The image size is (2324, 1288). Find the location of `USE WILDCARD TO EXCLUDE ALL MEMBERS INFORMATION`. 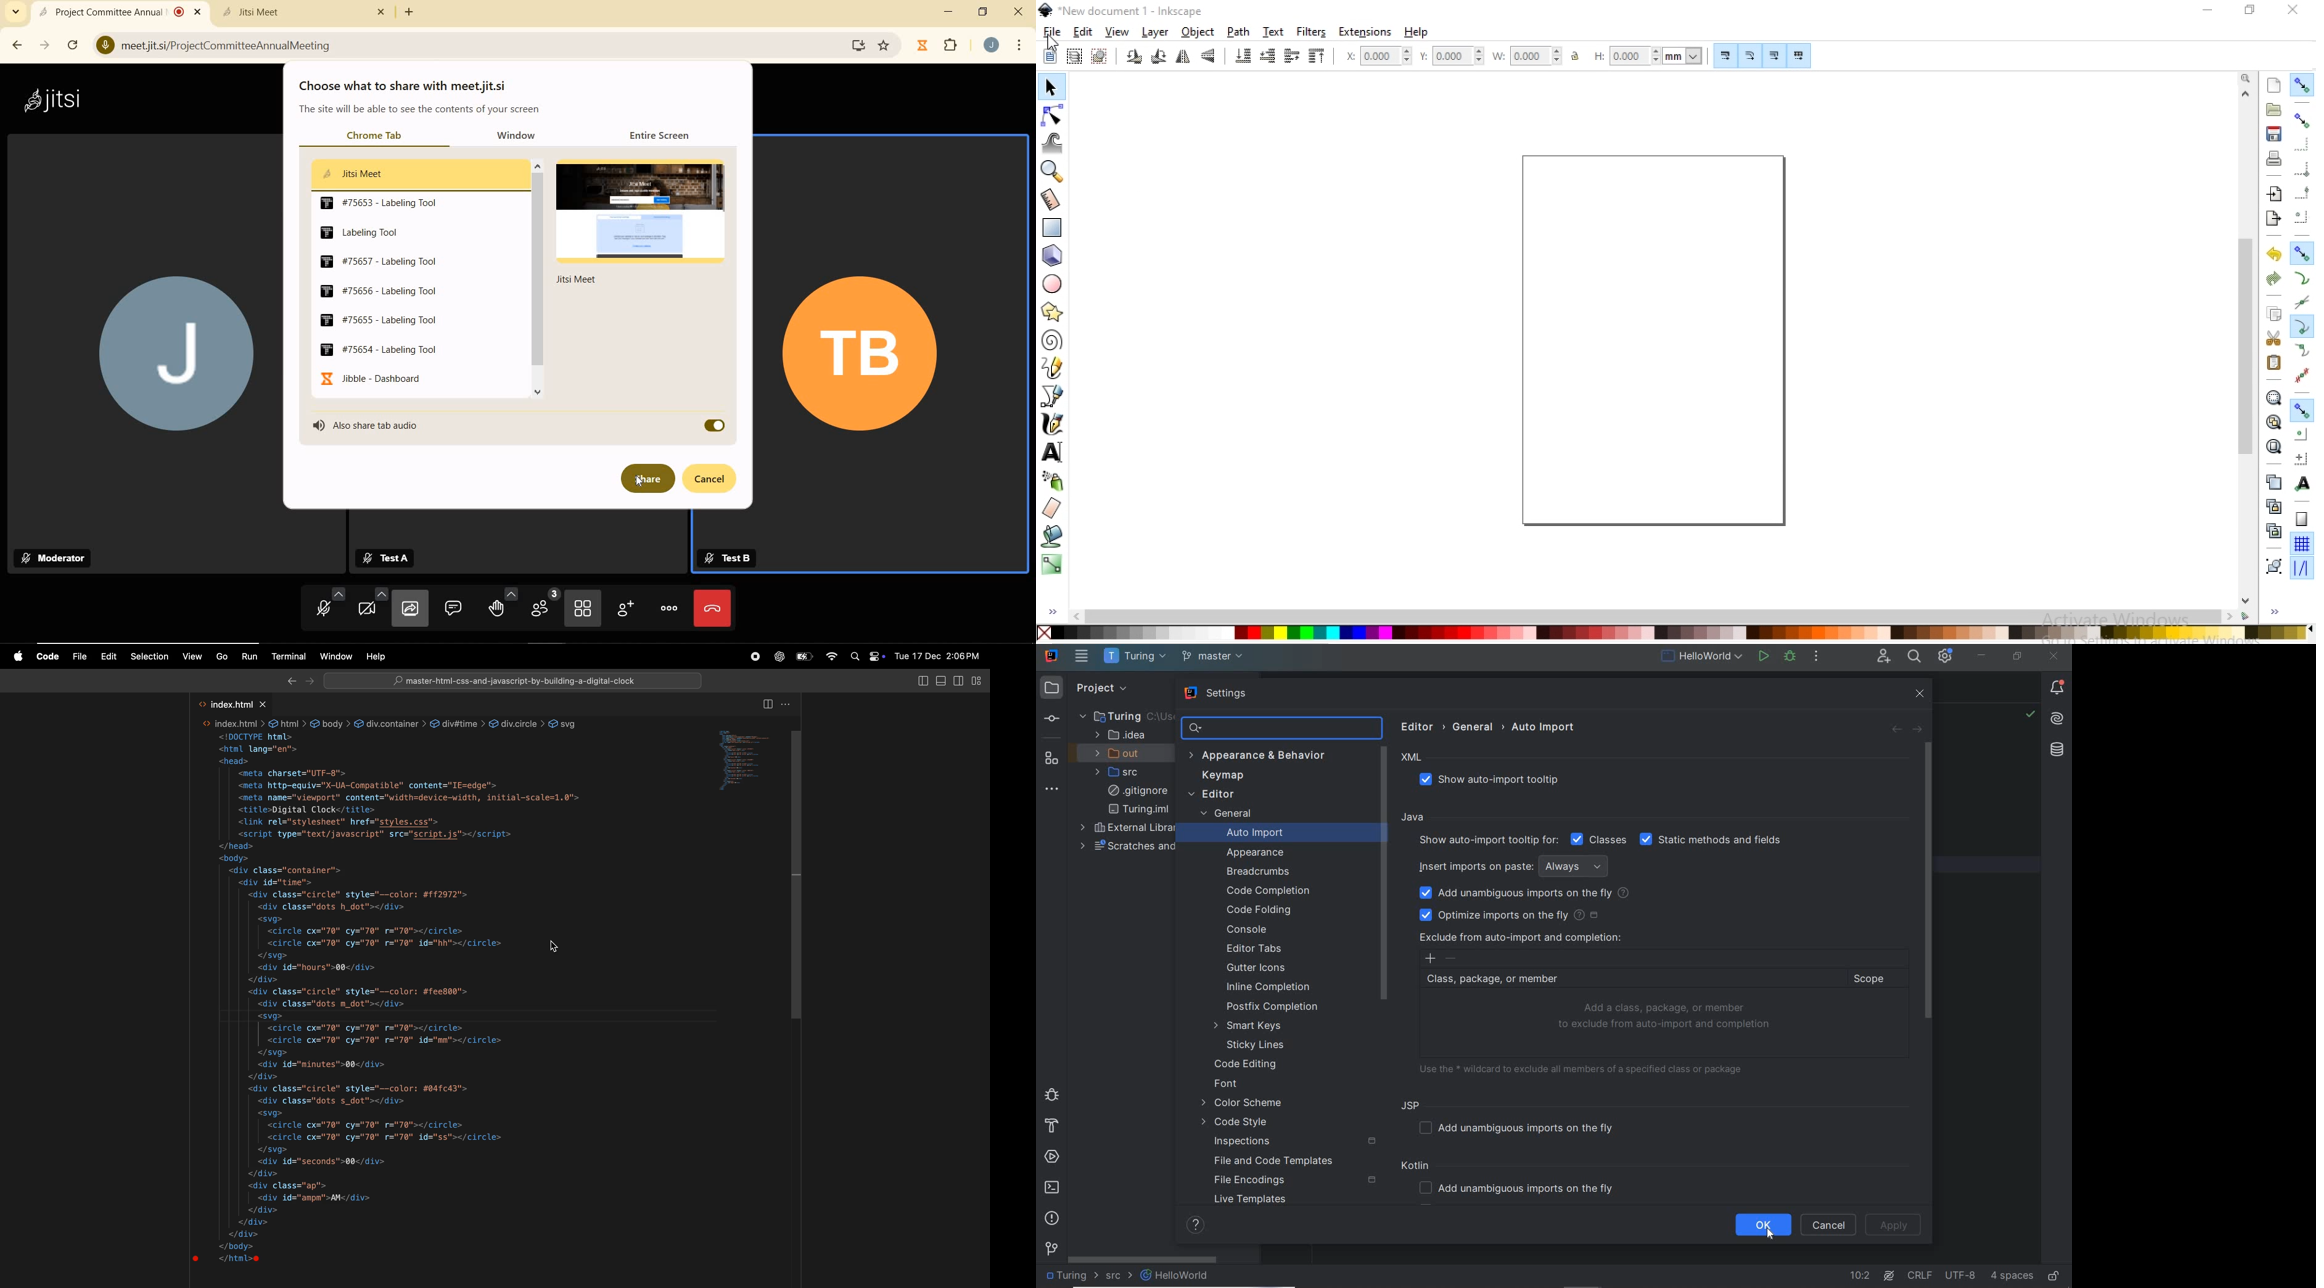

USE WILDCARD TO EXCLUDE ALL MEMBERS INFORMATION is located at coordinates (1586, 1068).